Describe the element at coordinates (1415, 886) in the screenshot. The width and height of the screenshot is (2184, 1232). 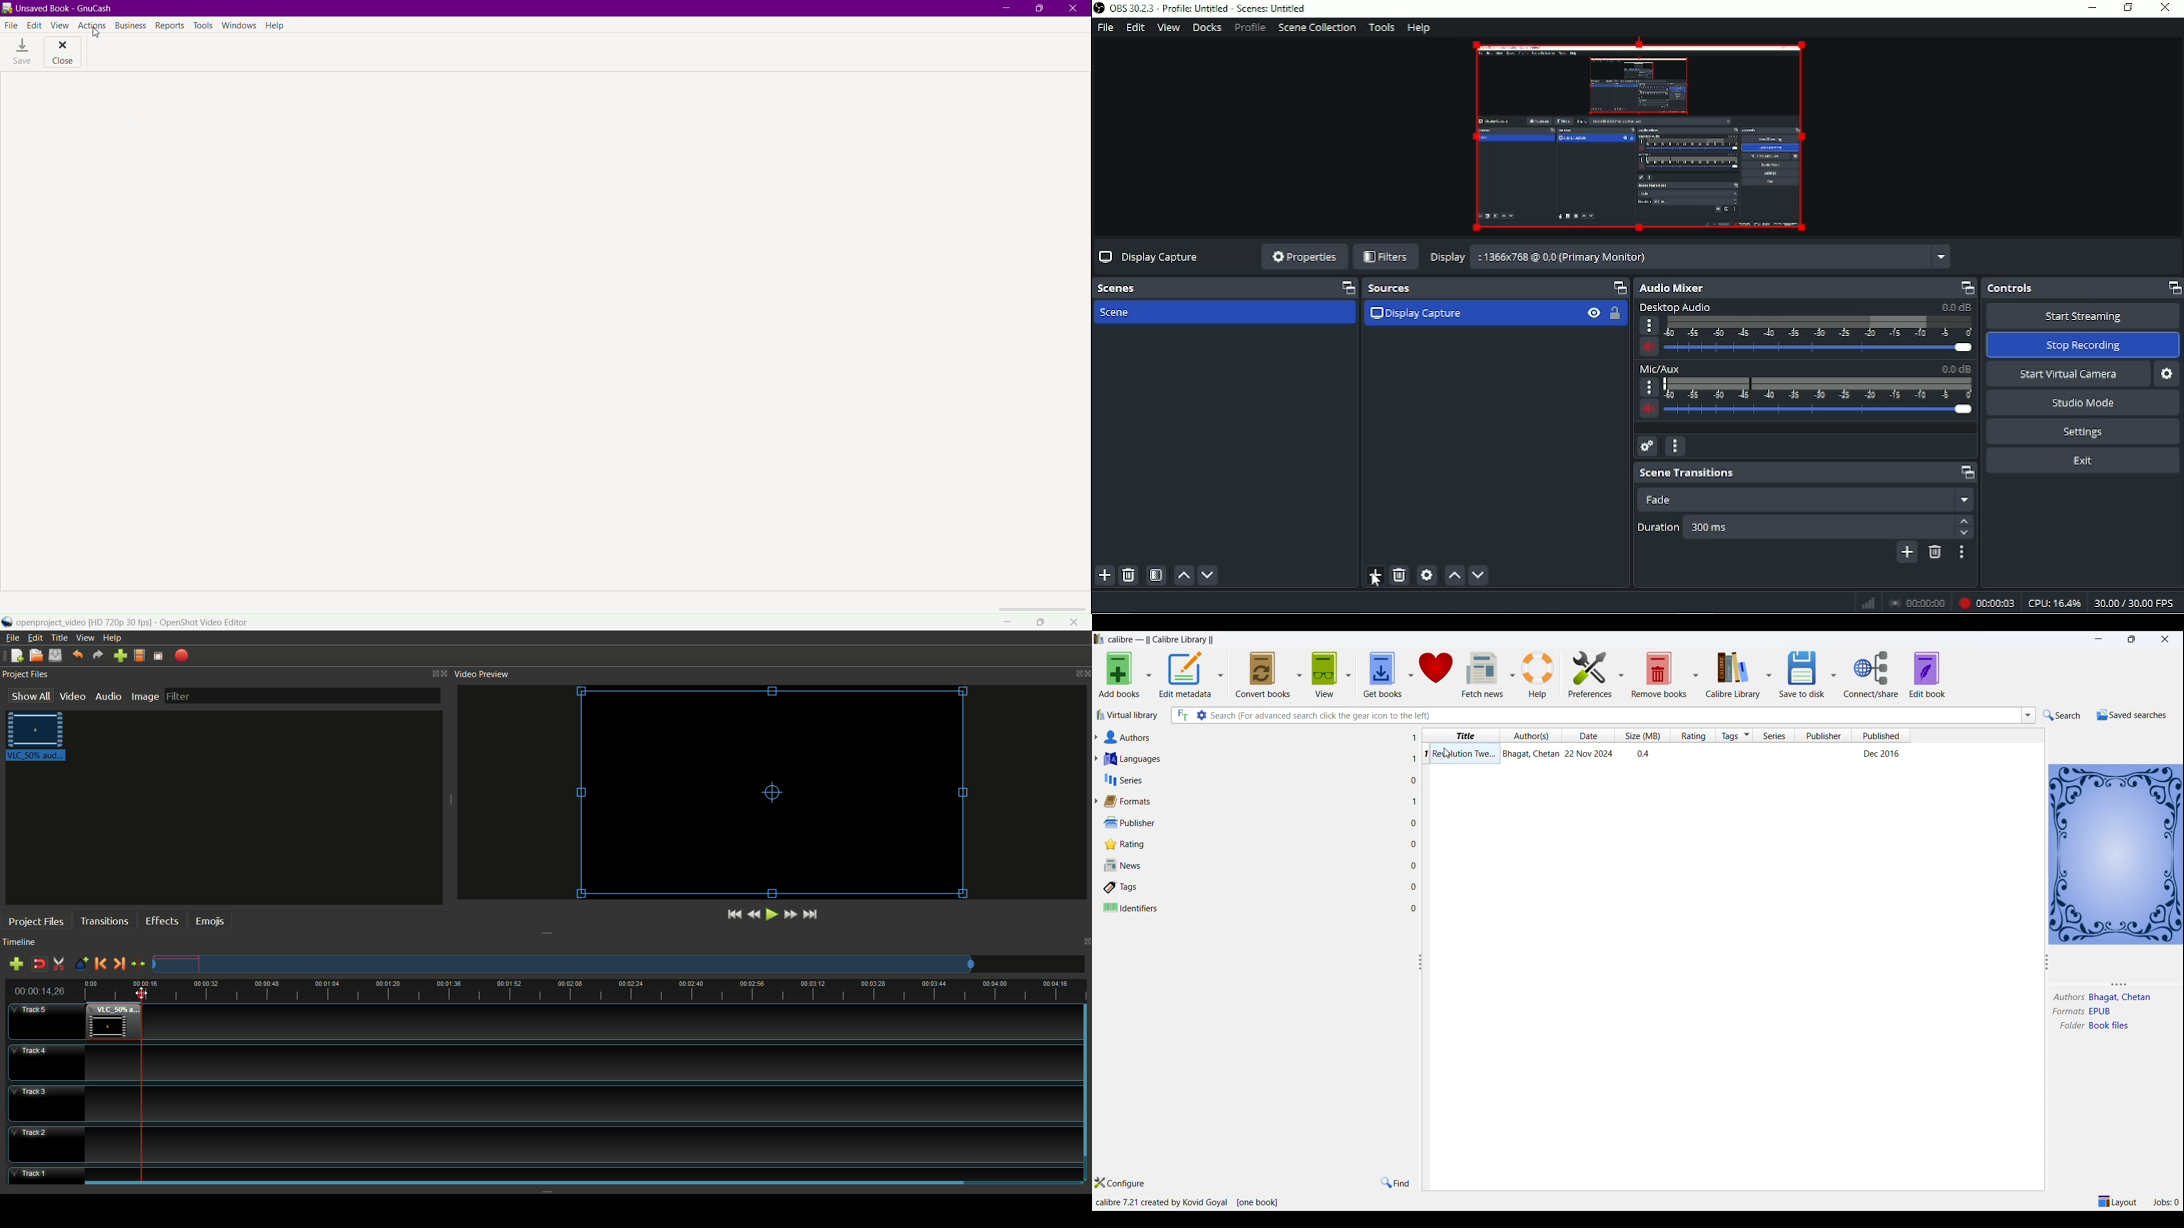
I see `0` at that location.